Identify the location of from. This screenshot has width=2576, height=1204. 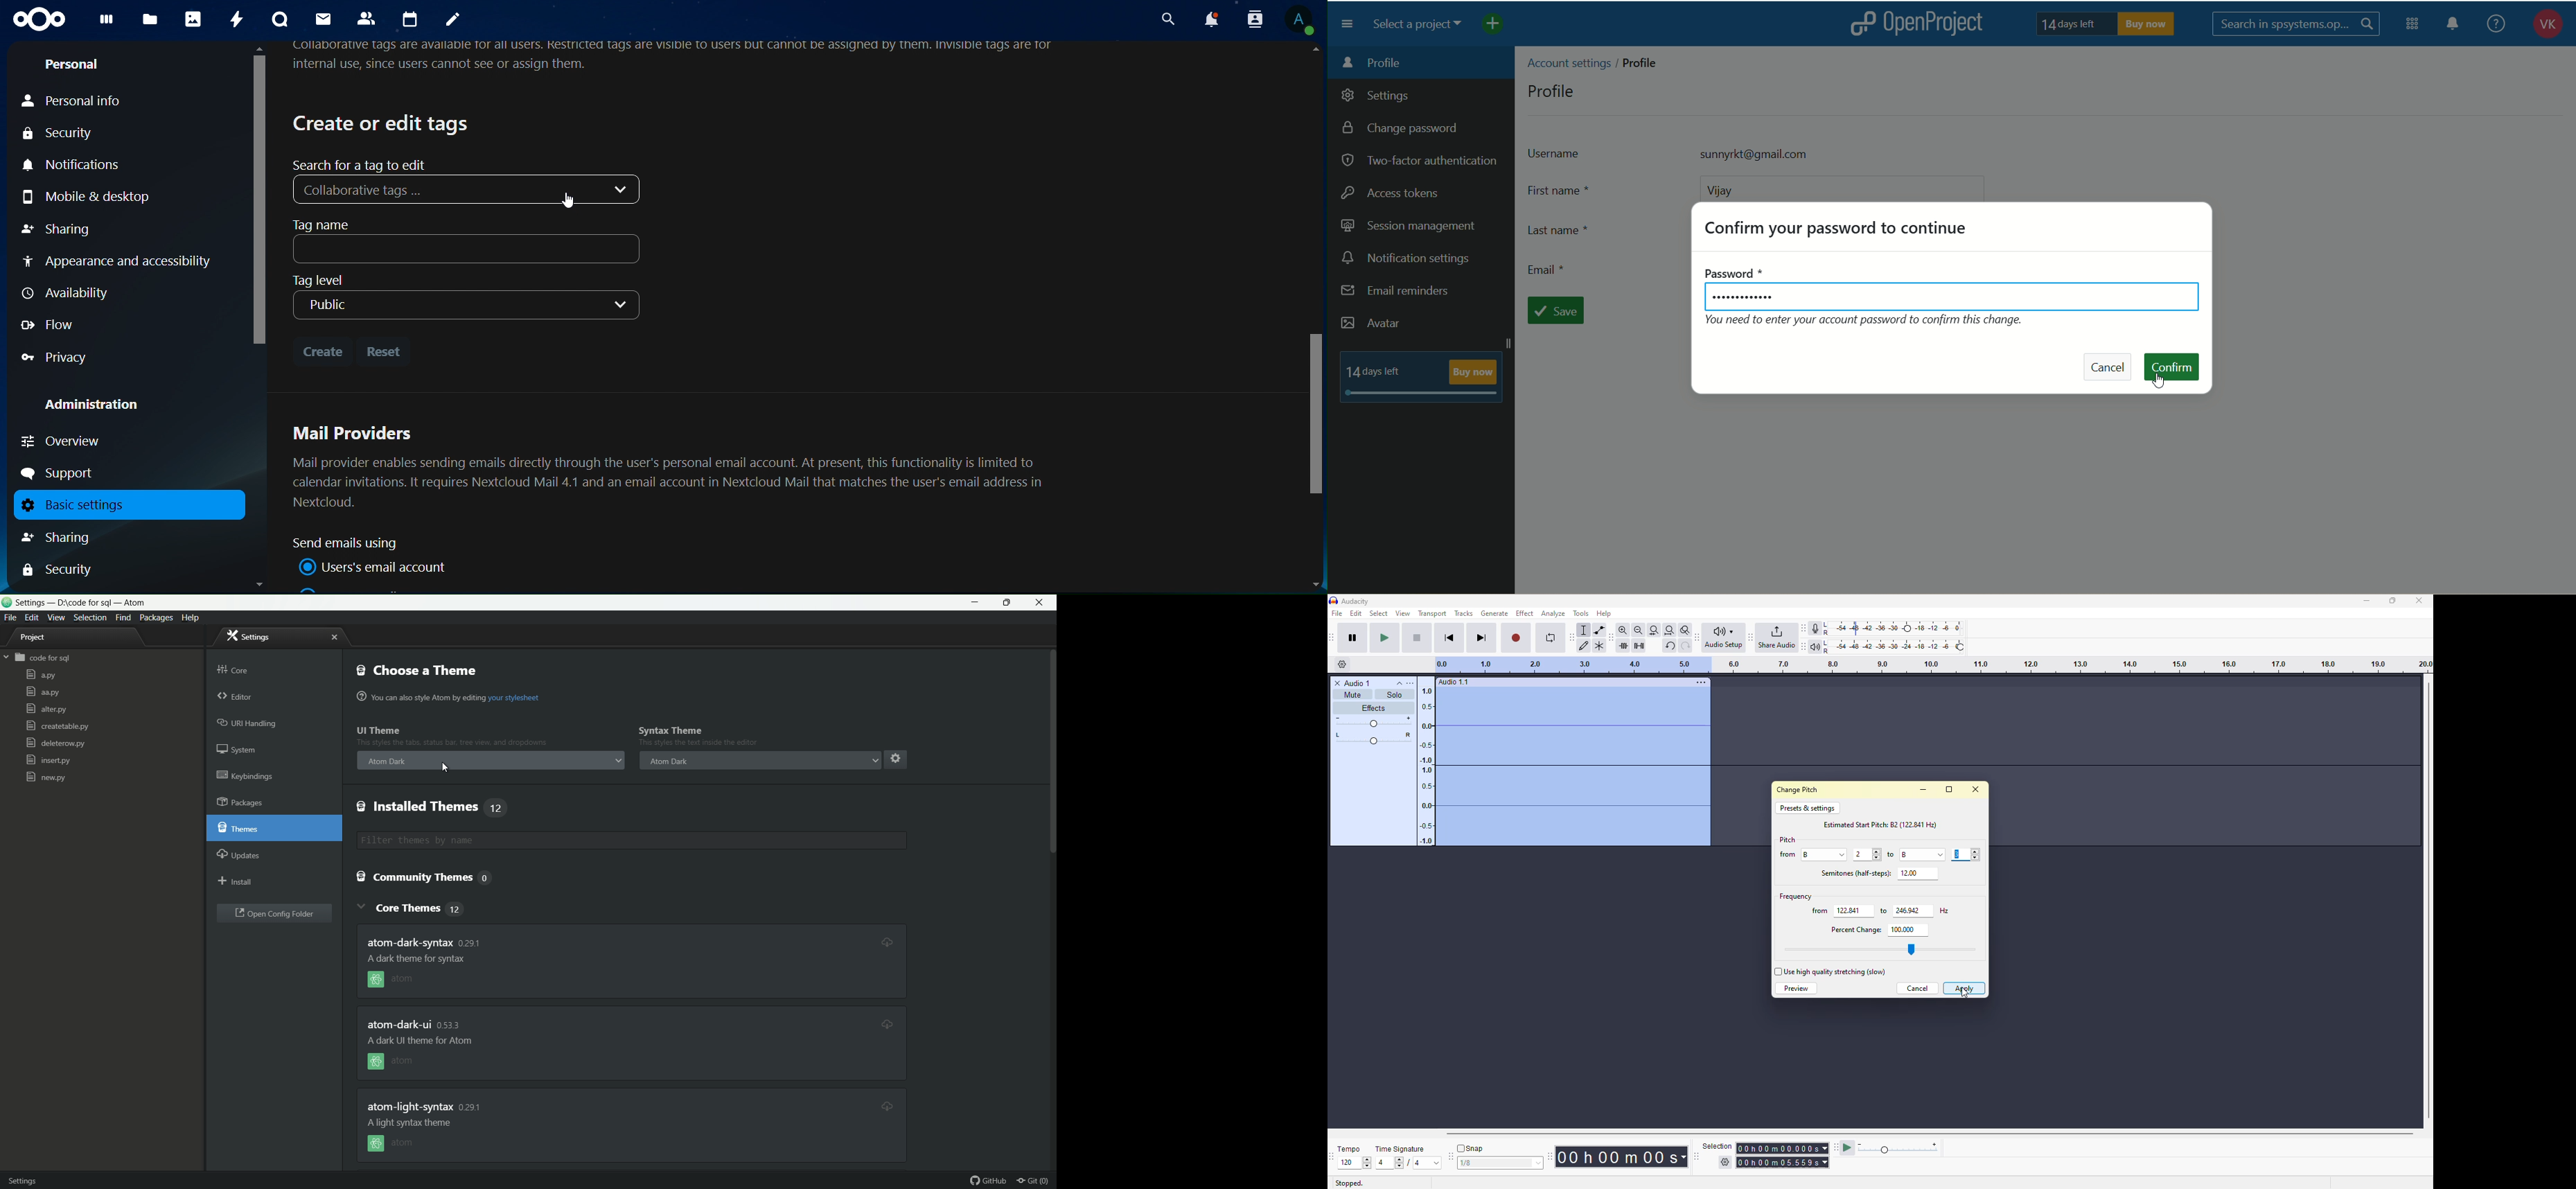
(1787, 855).